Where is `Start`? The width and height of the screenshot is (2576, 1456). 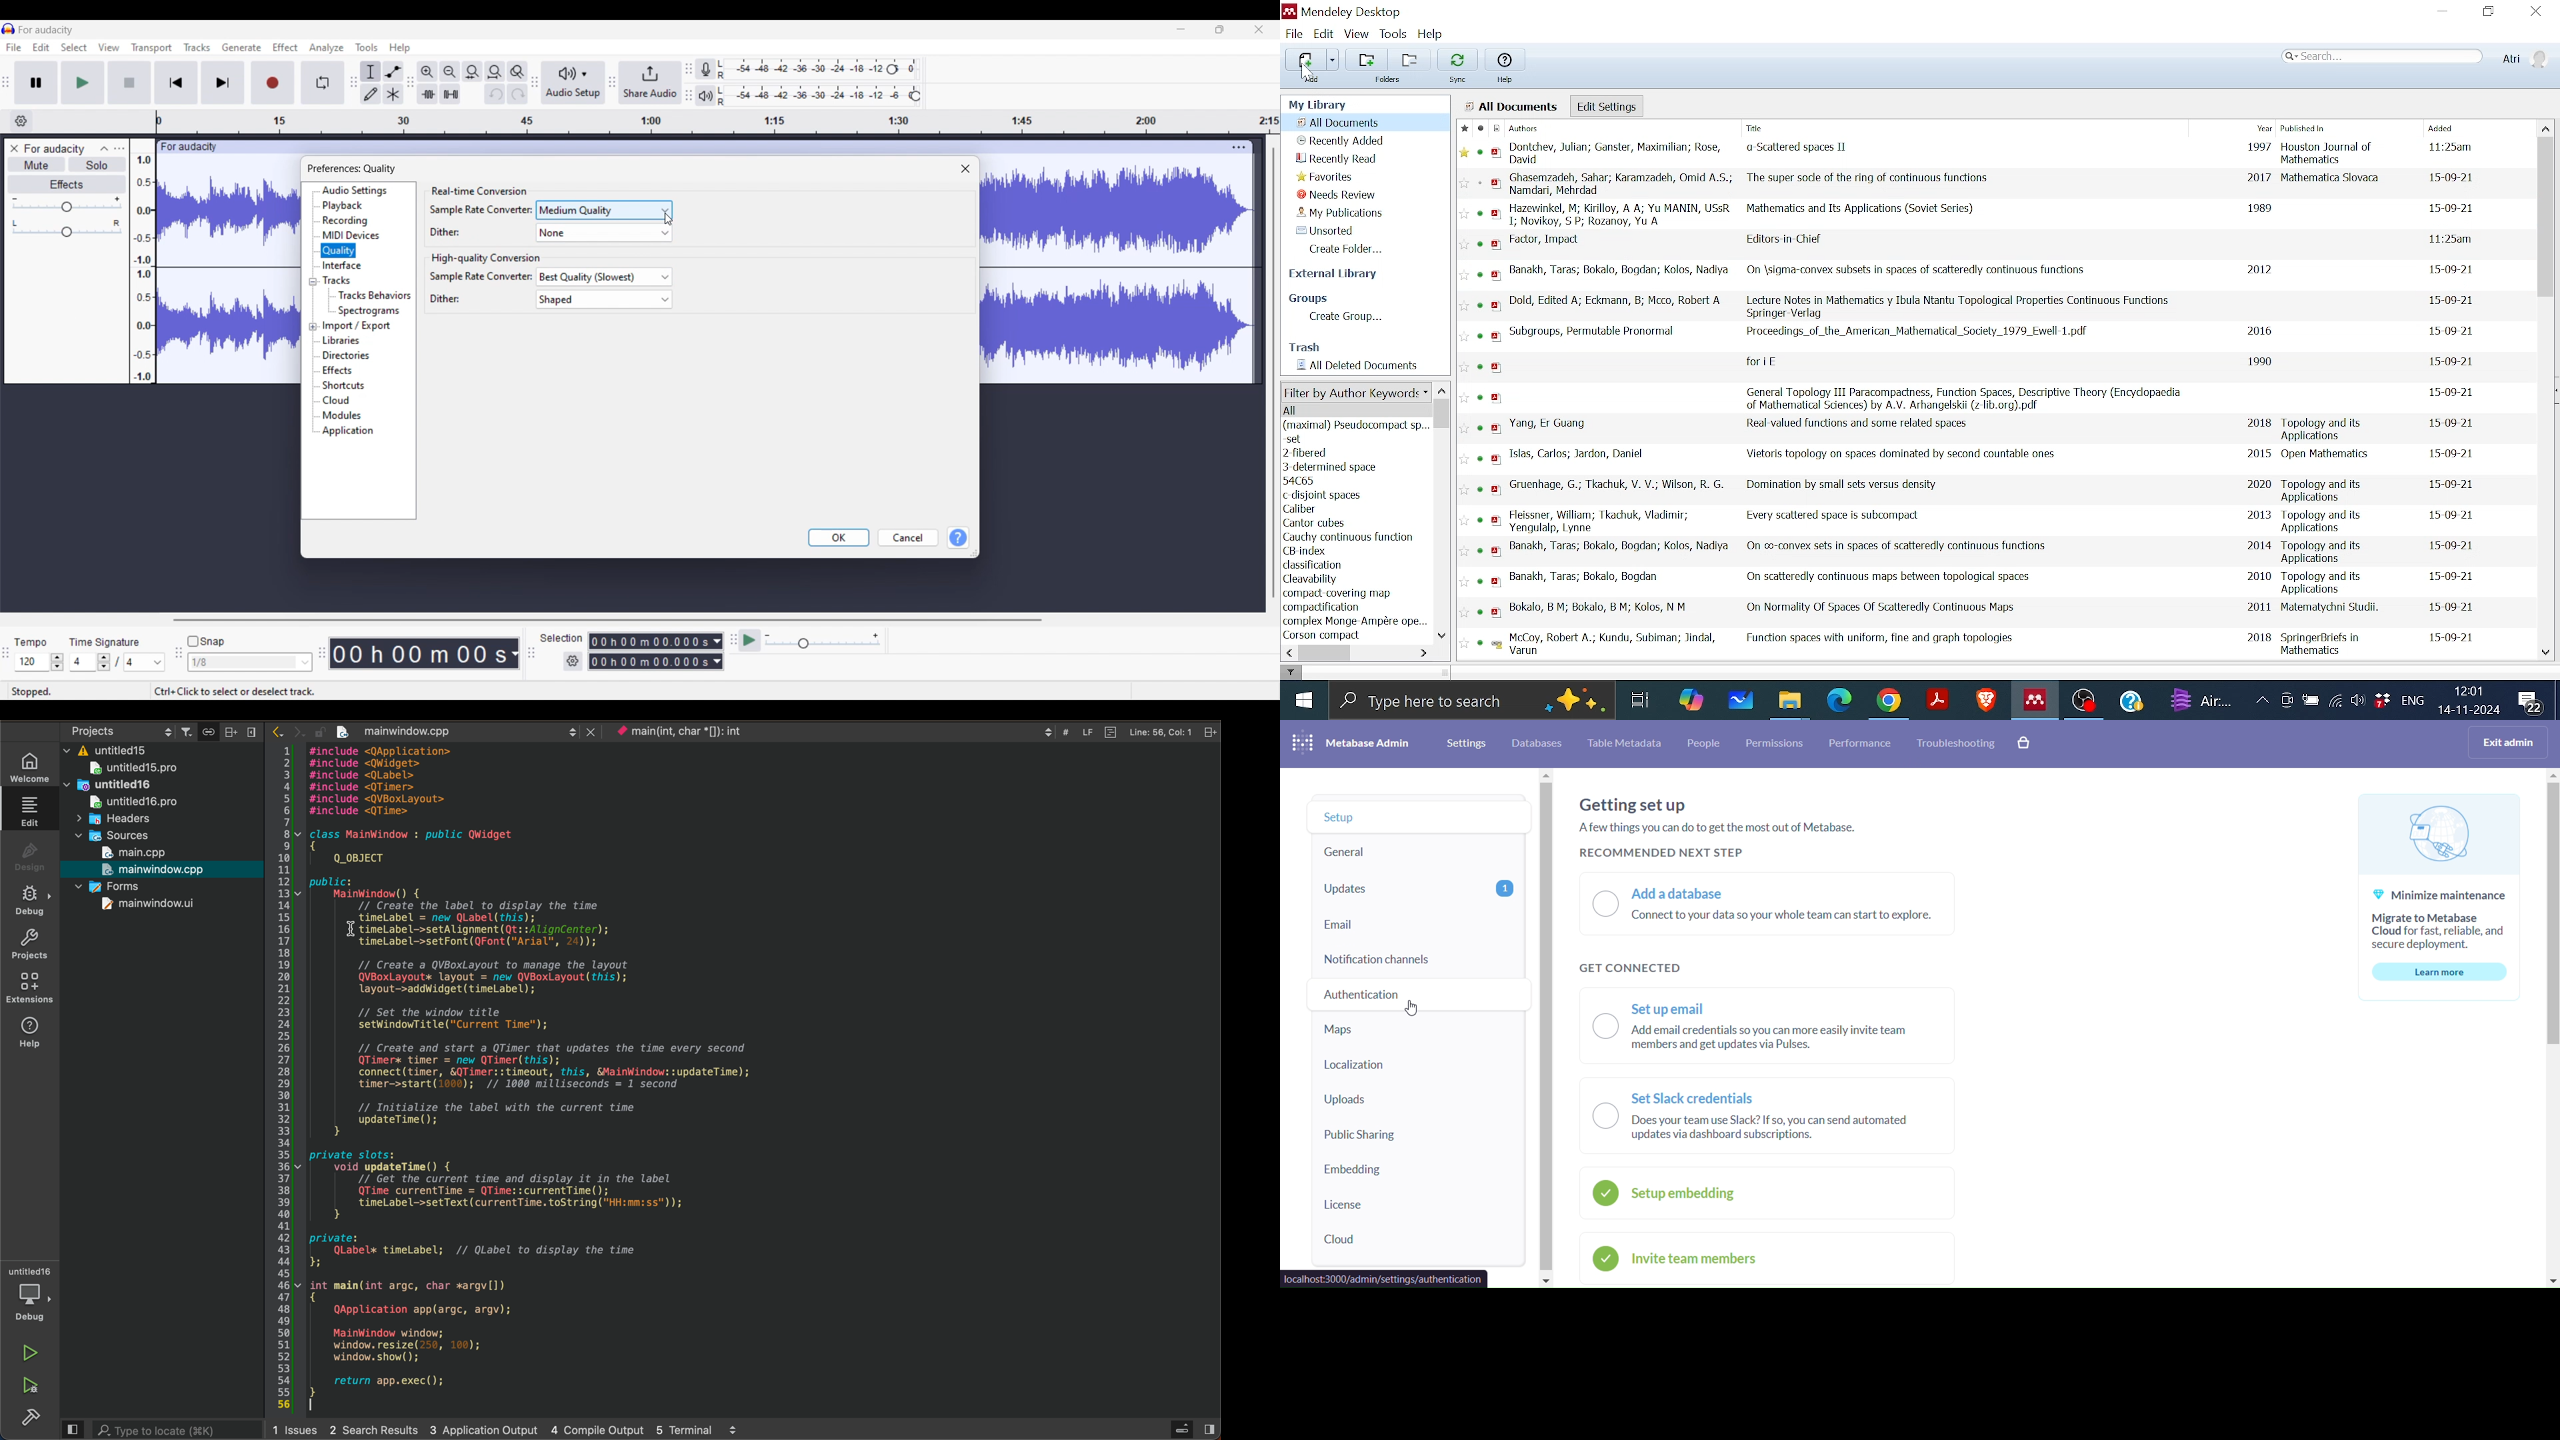
Start is located at coordinates (1302, 699).